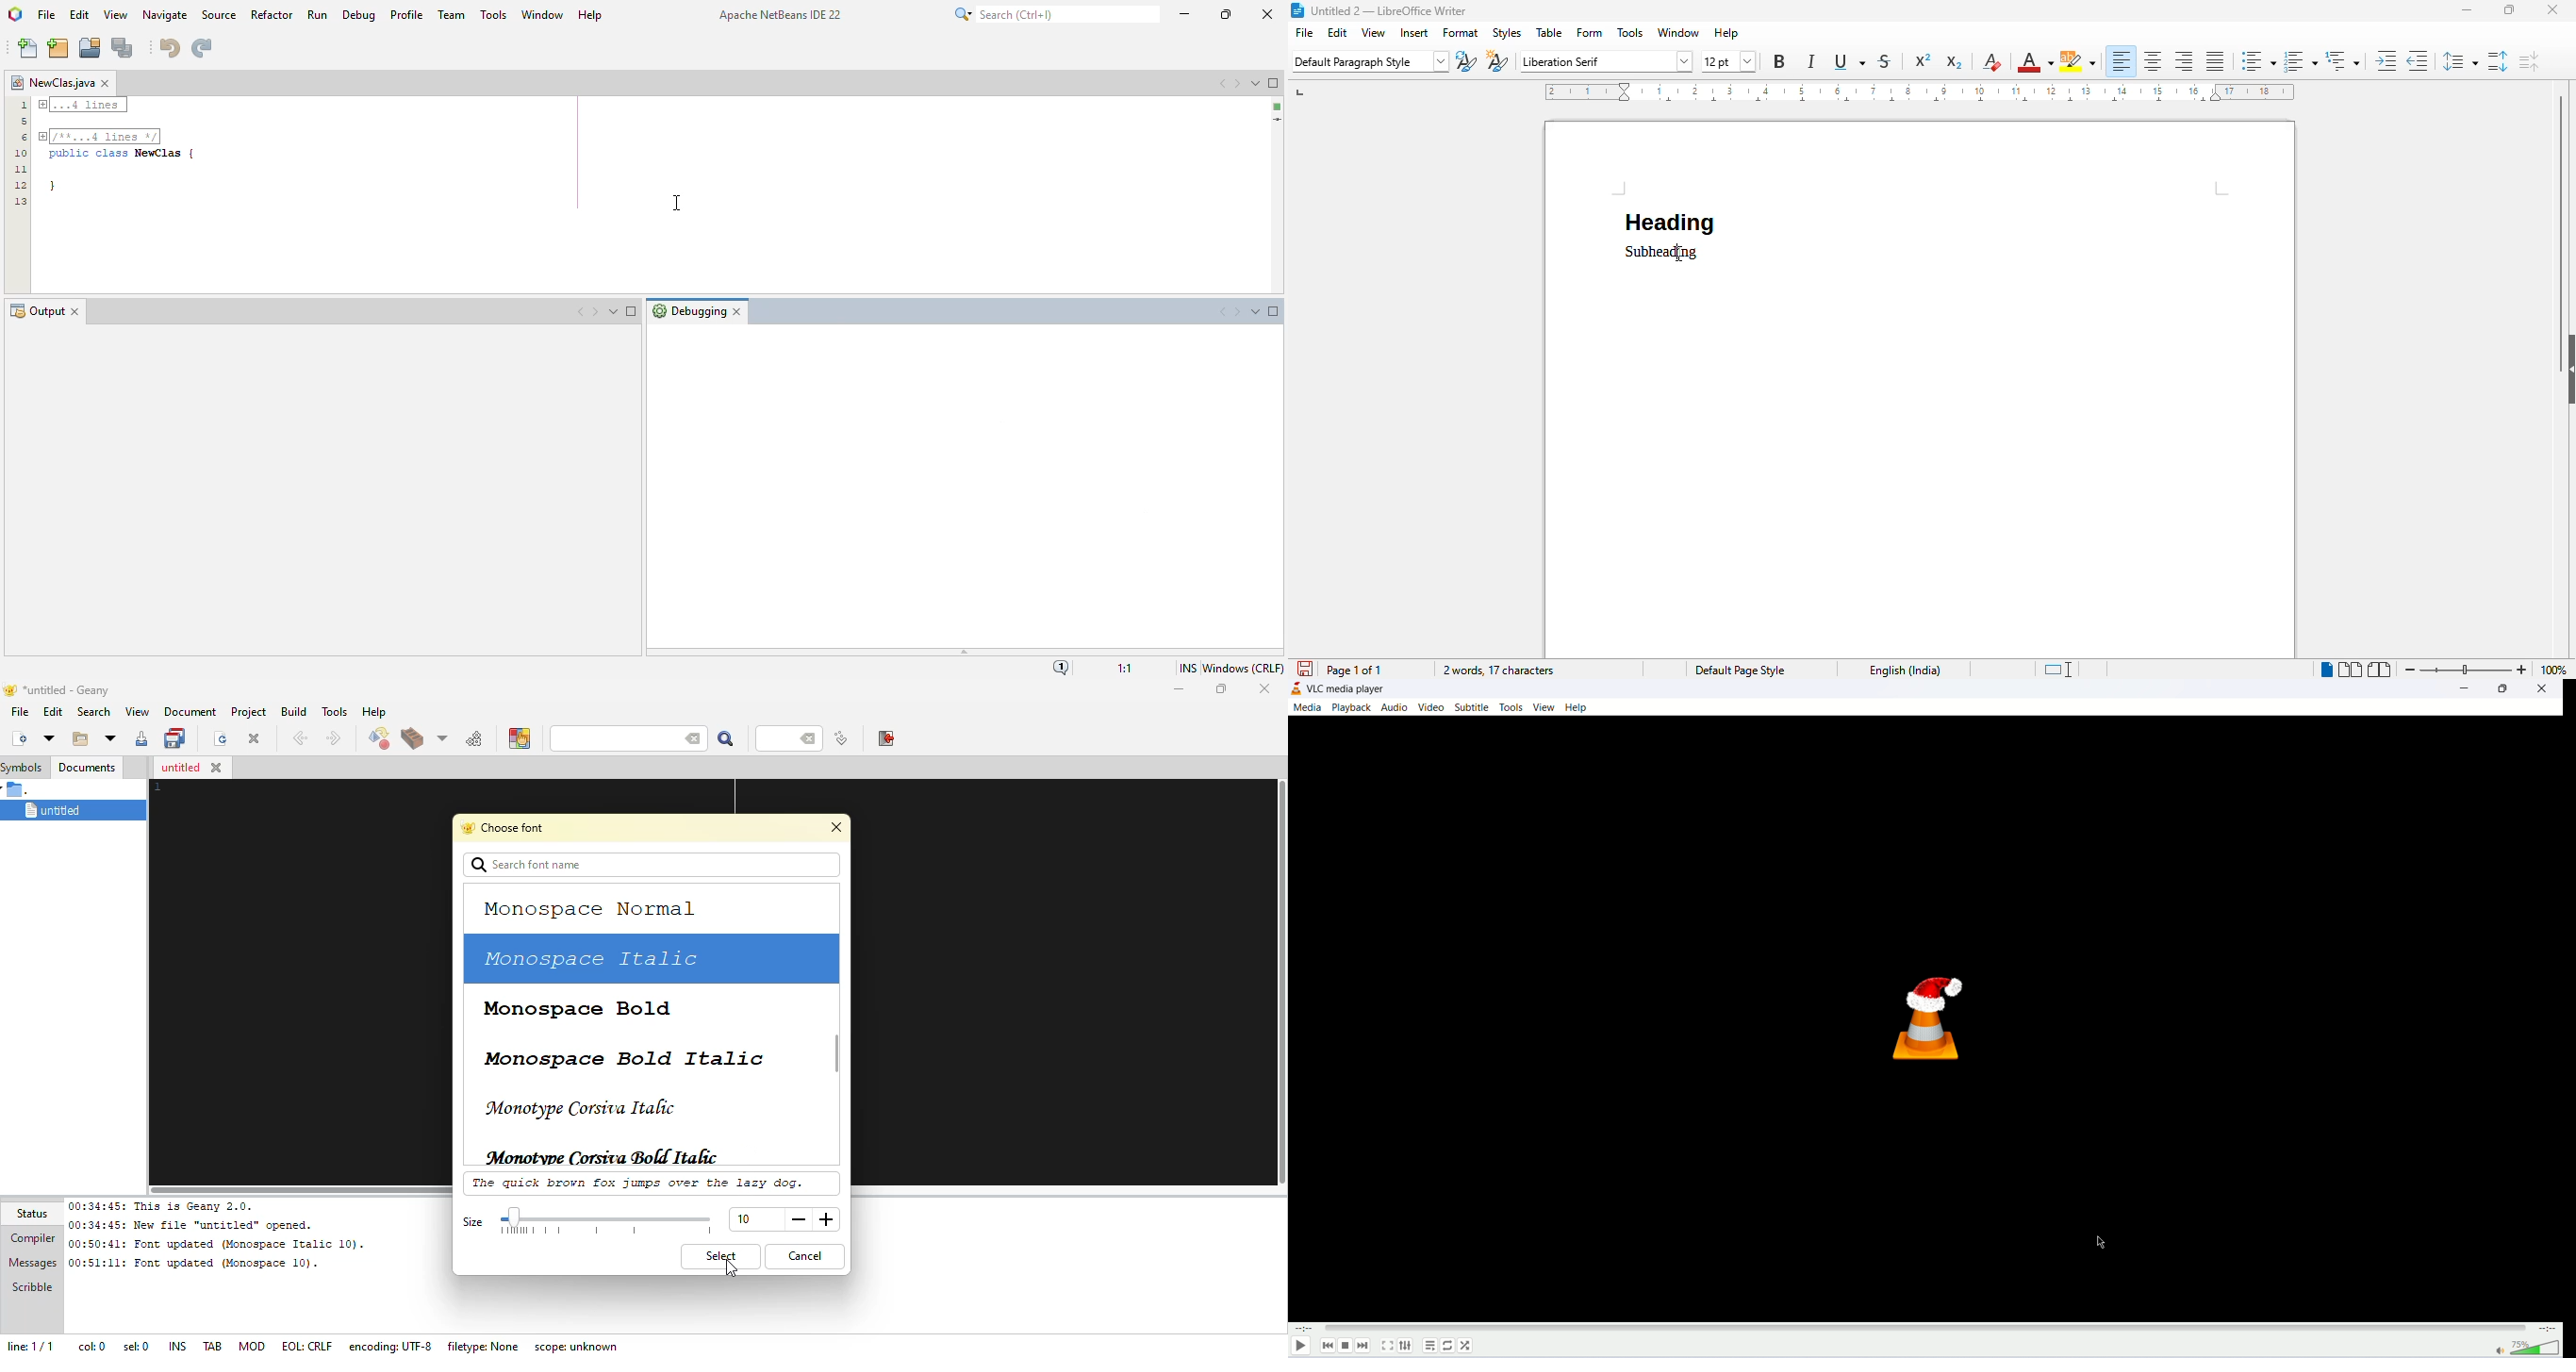 This screenshot has height=1372, width=2576. What do you see at coordinates (53, 712) in the screenshot?
I see `edit` at bounding box center [53, 712].